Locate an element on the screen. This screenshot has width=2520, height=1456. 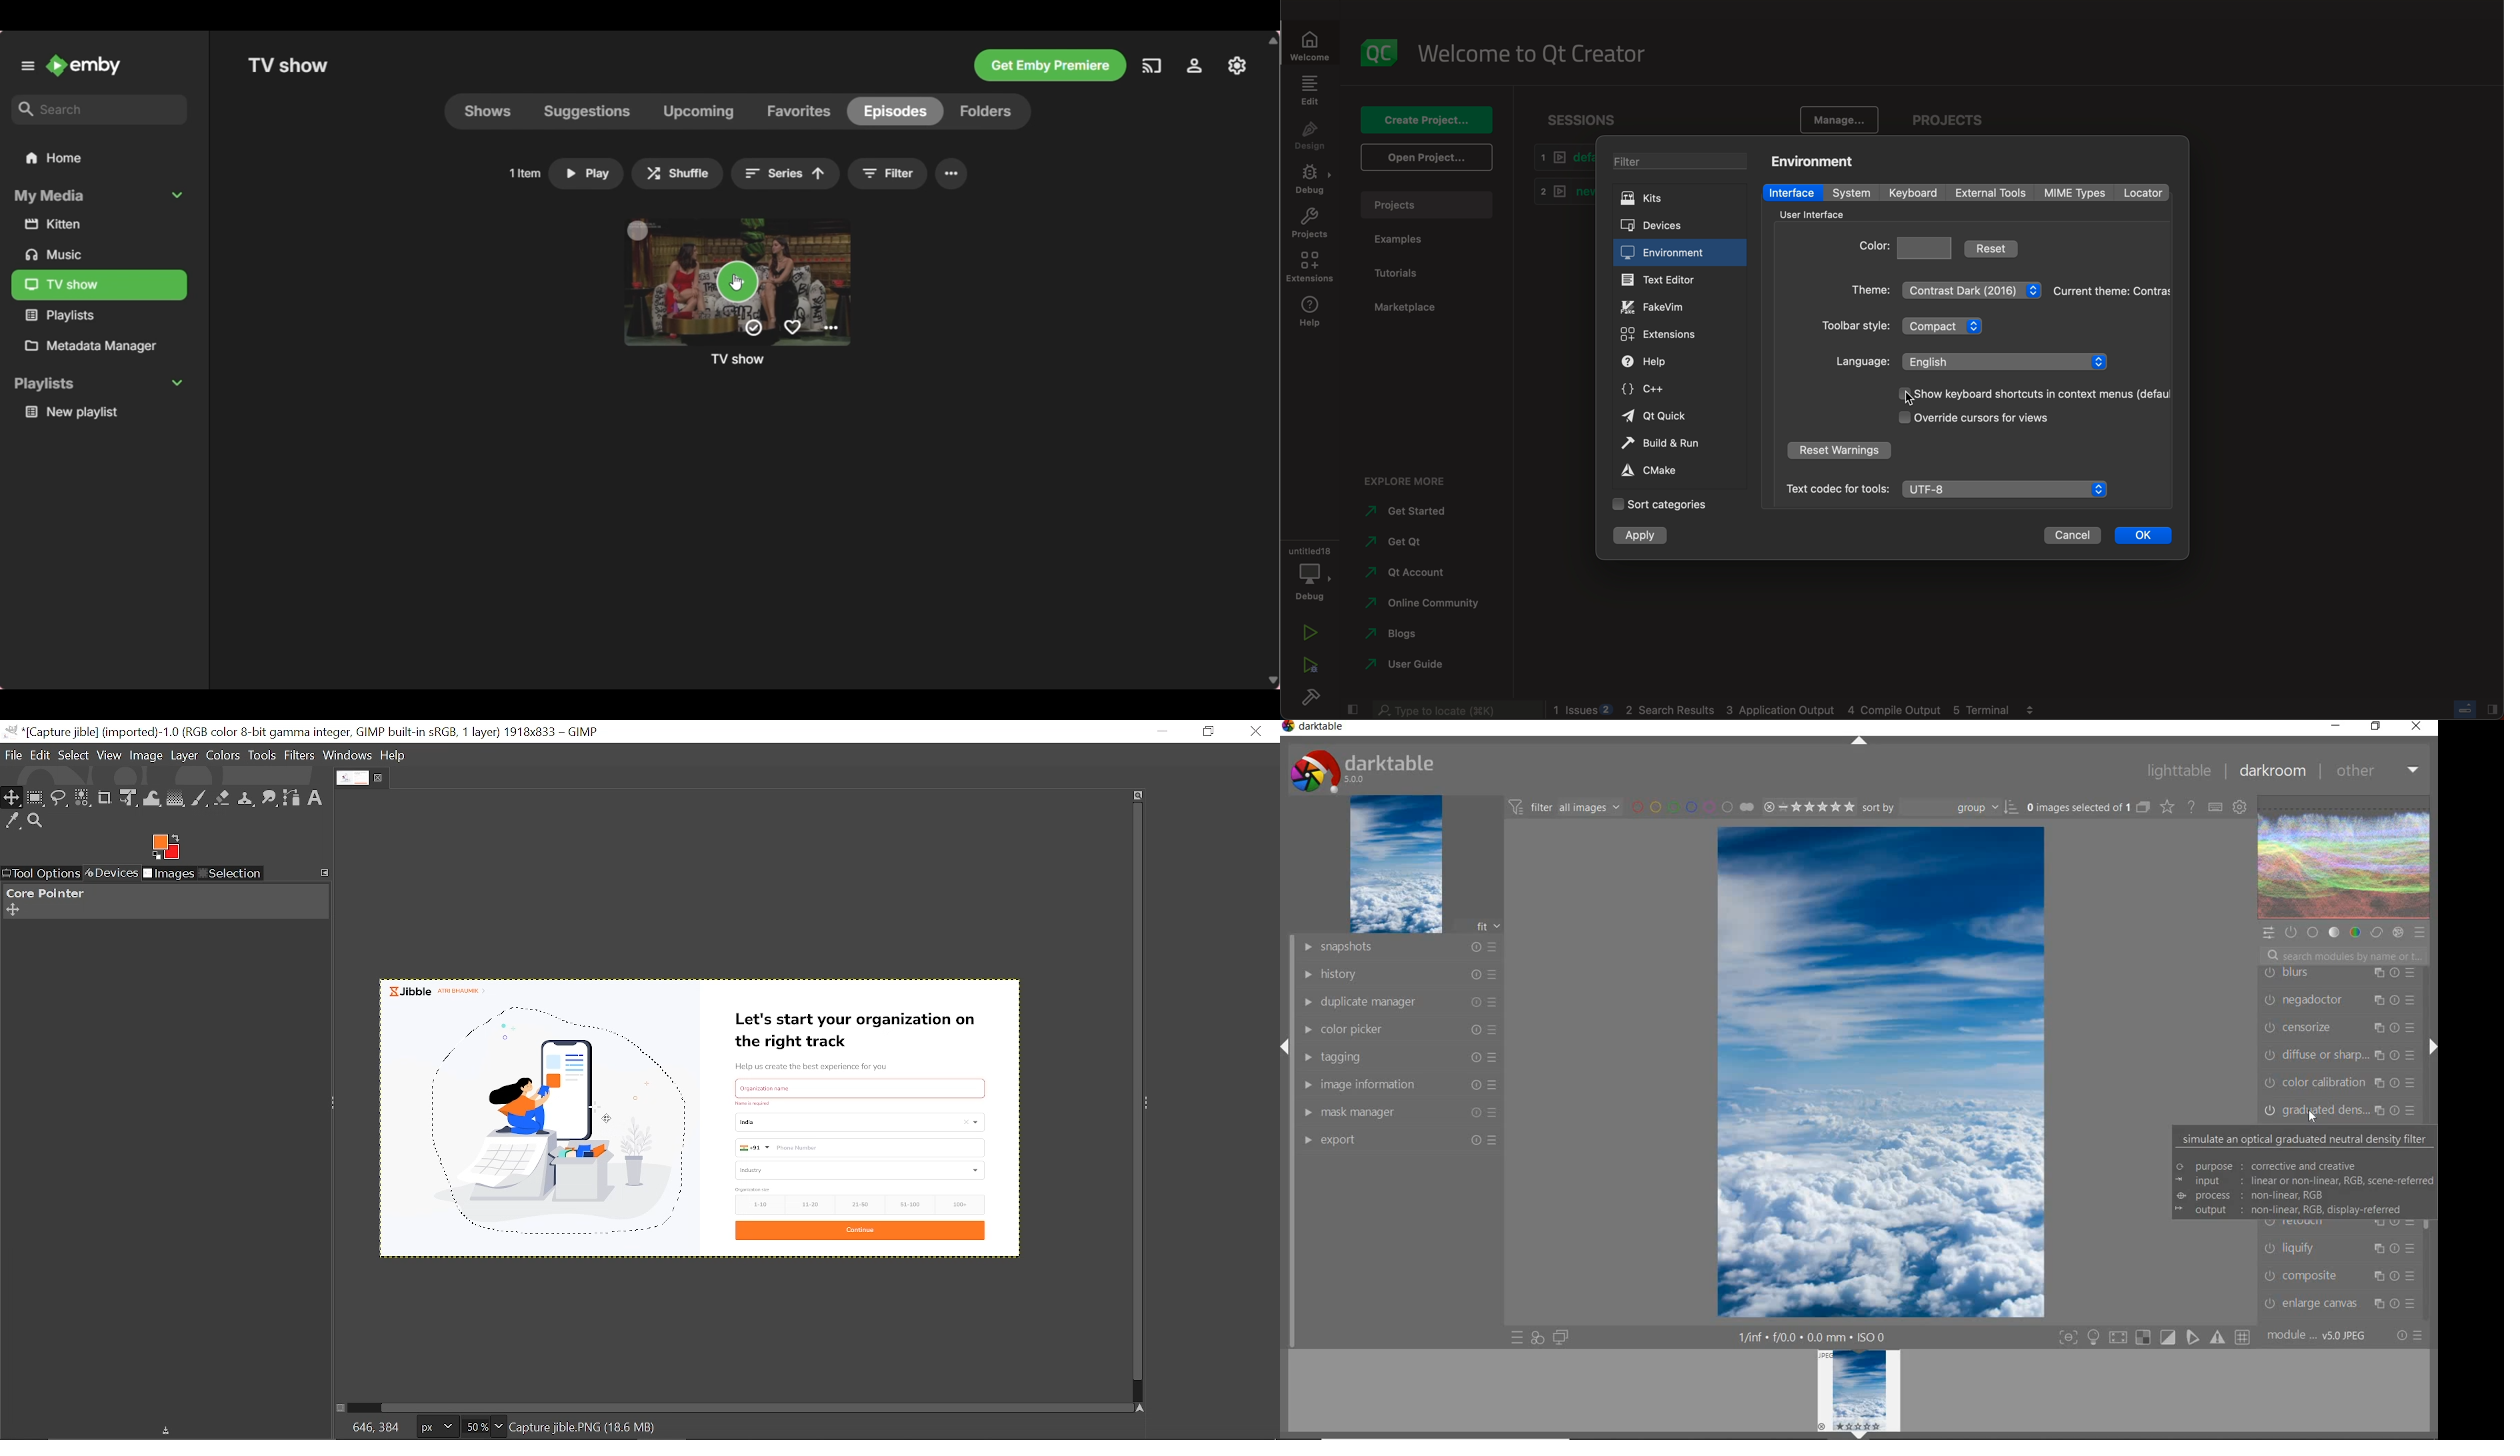
RESET OR PRESET & PREFERENCE is located at coordinates (2409, 1334).